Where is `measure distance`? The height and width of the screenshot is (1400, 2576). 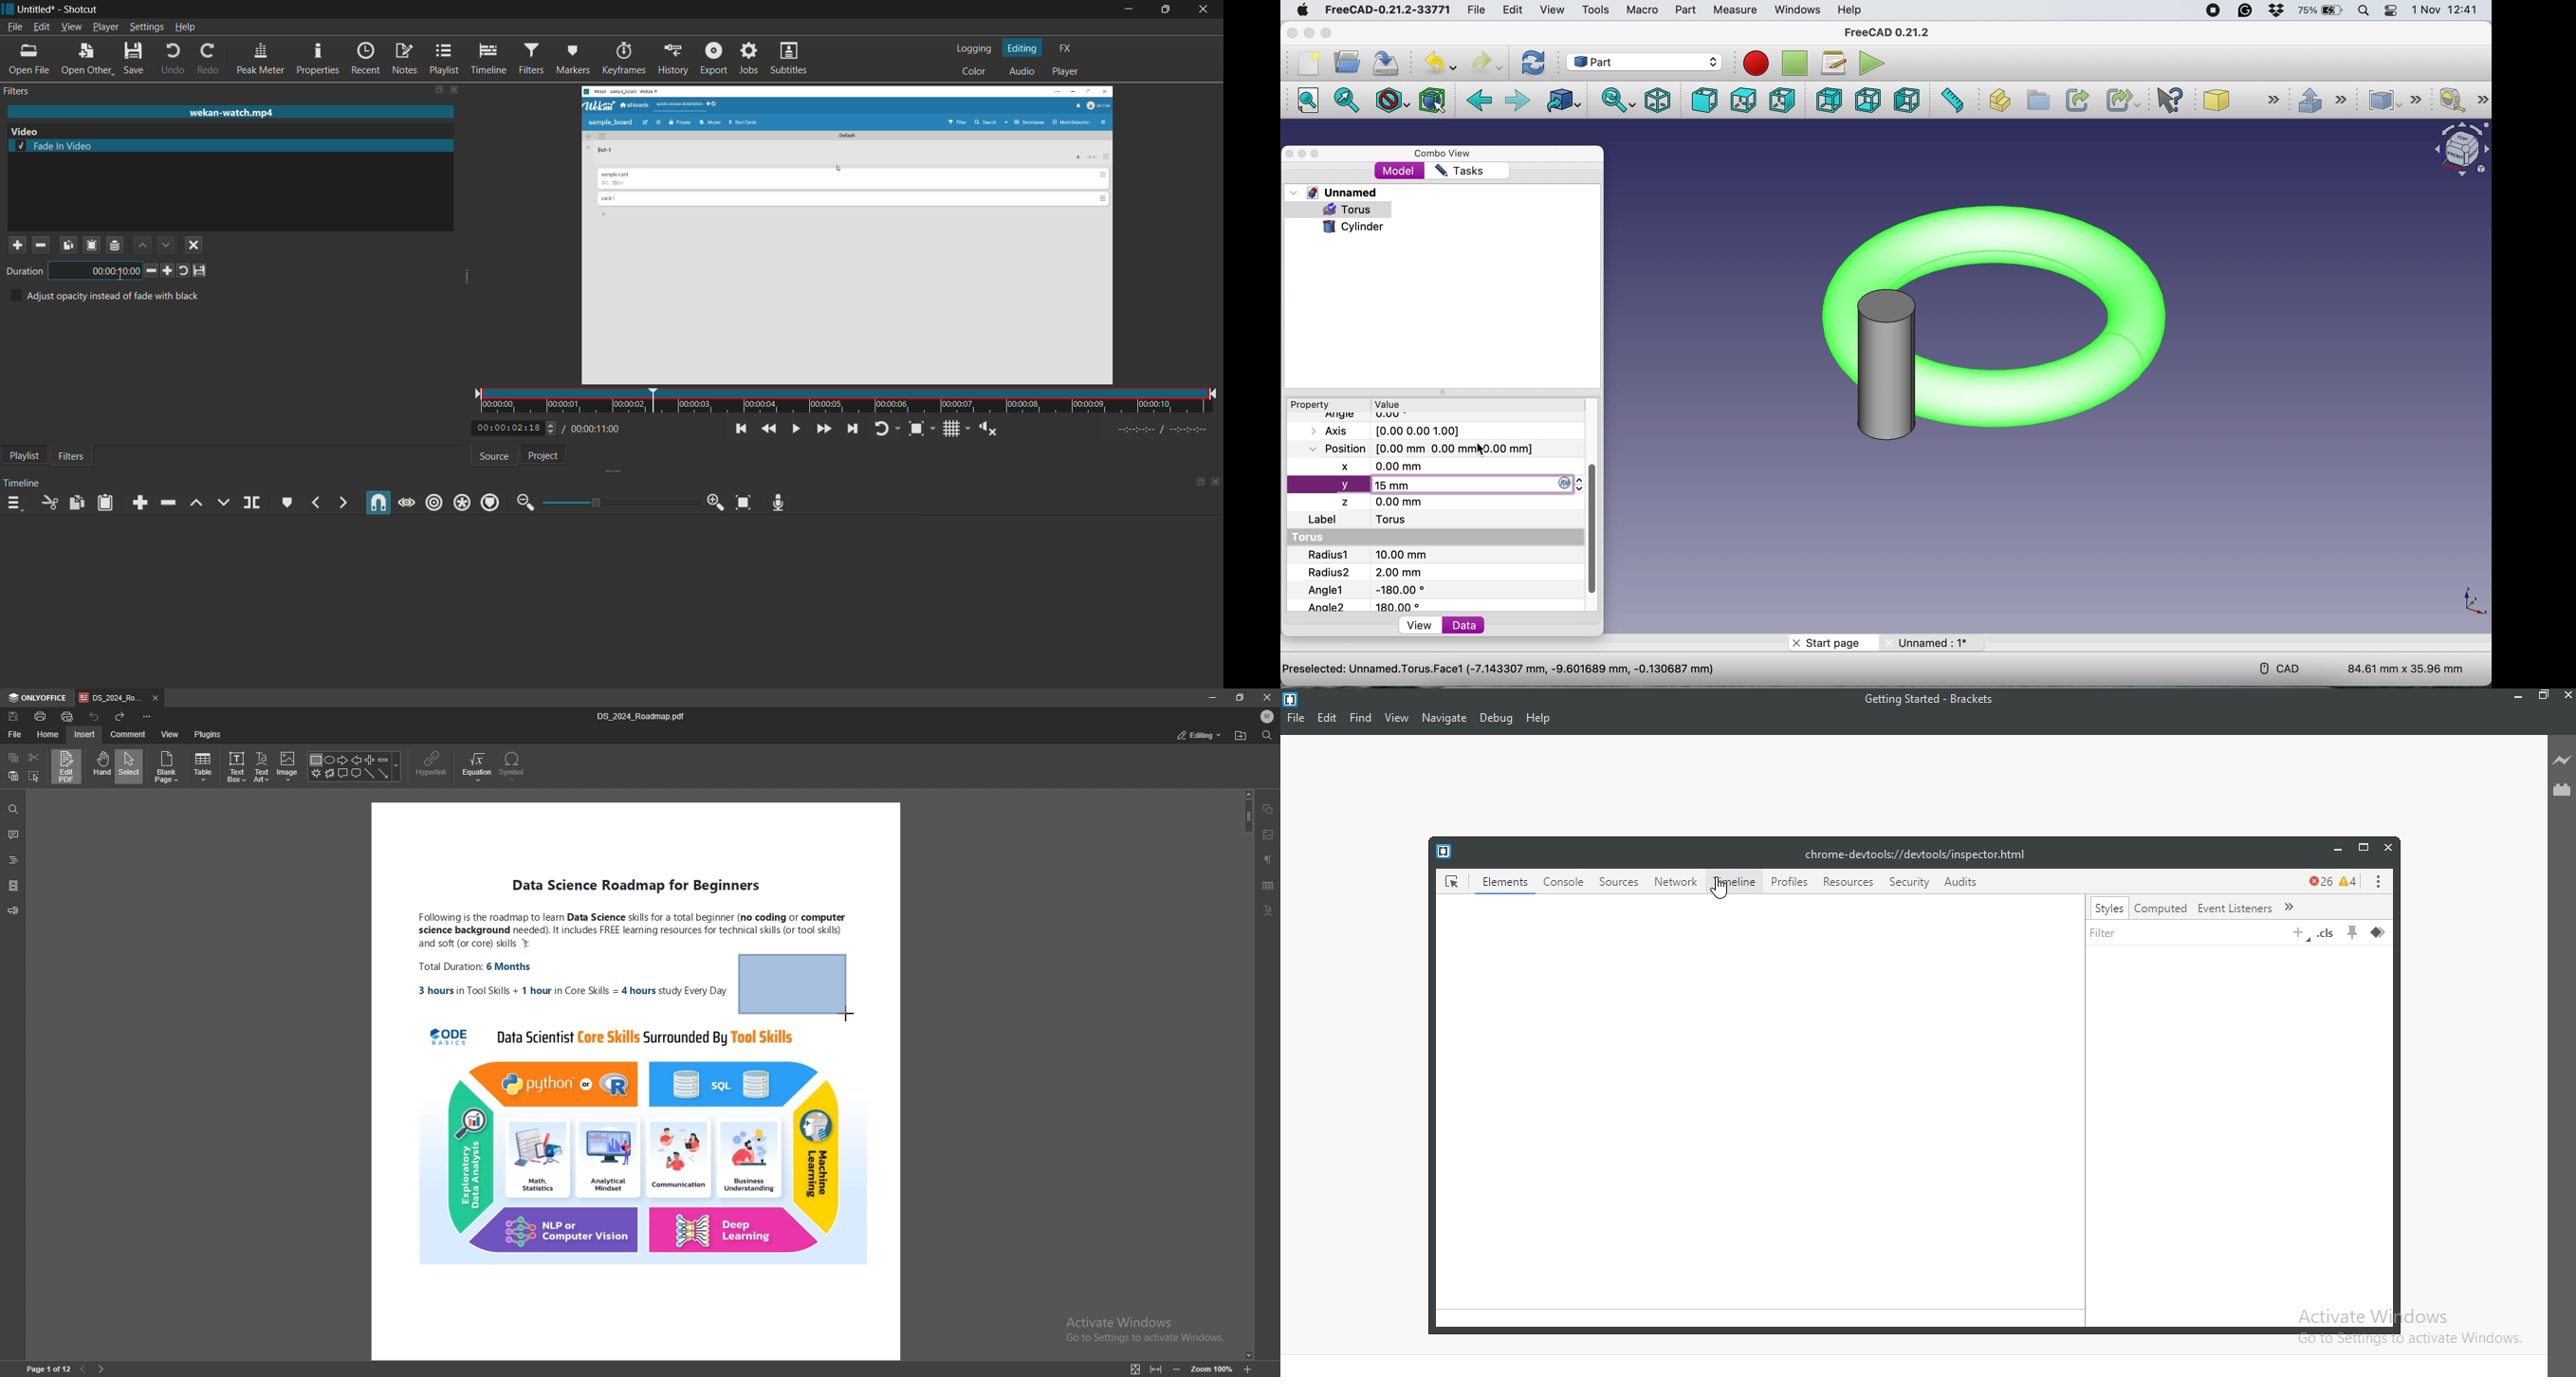
measure distance is located at coordinates (1954, 100).